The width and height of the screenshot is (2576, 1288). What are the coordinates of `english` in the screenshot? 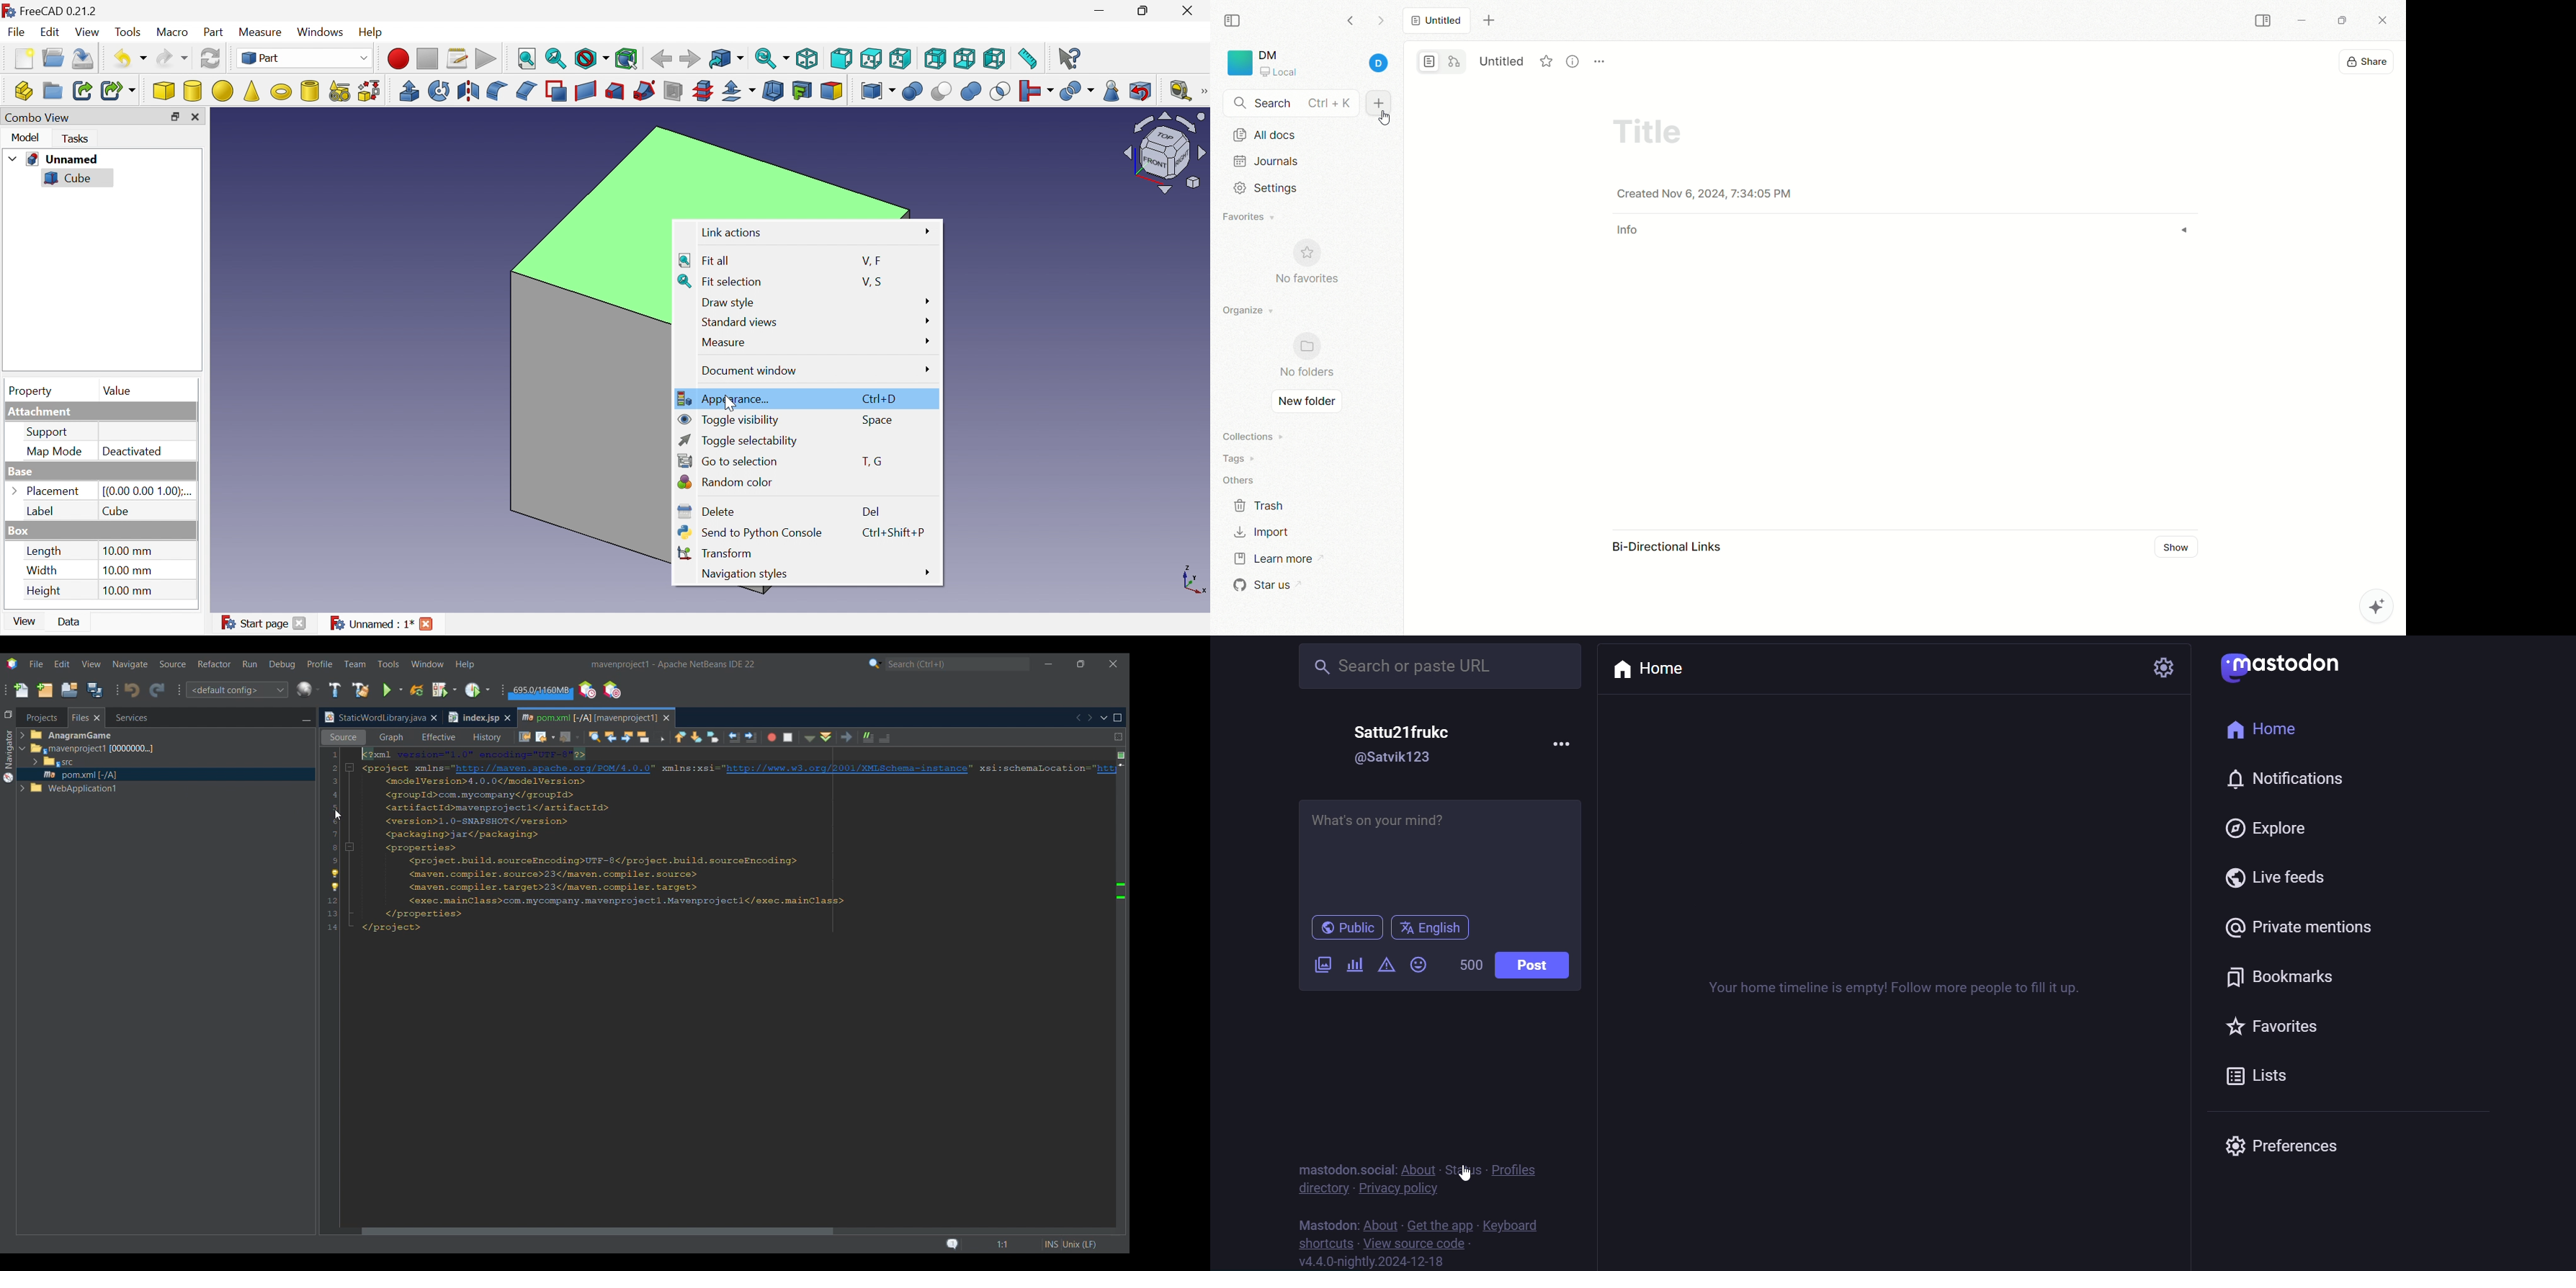 It's located at (1433, 928).